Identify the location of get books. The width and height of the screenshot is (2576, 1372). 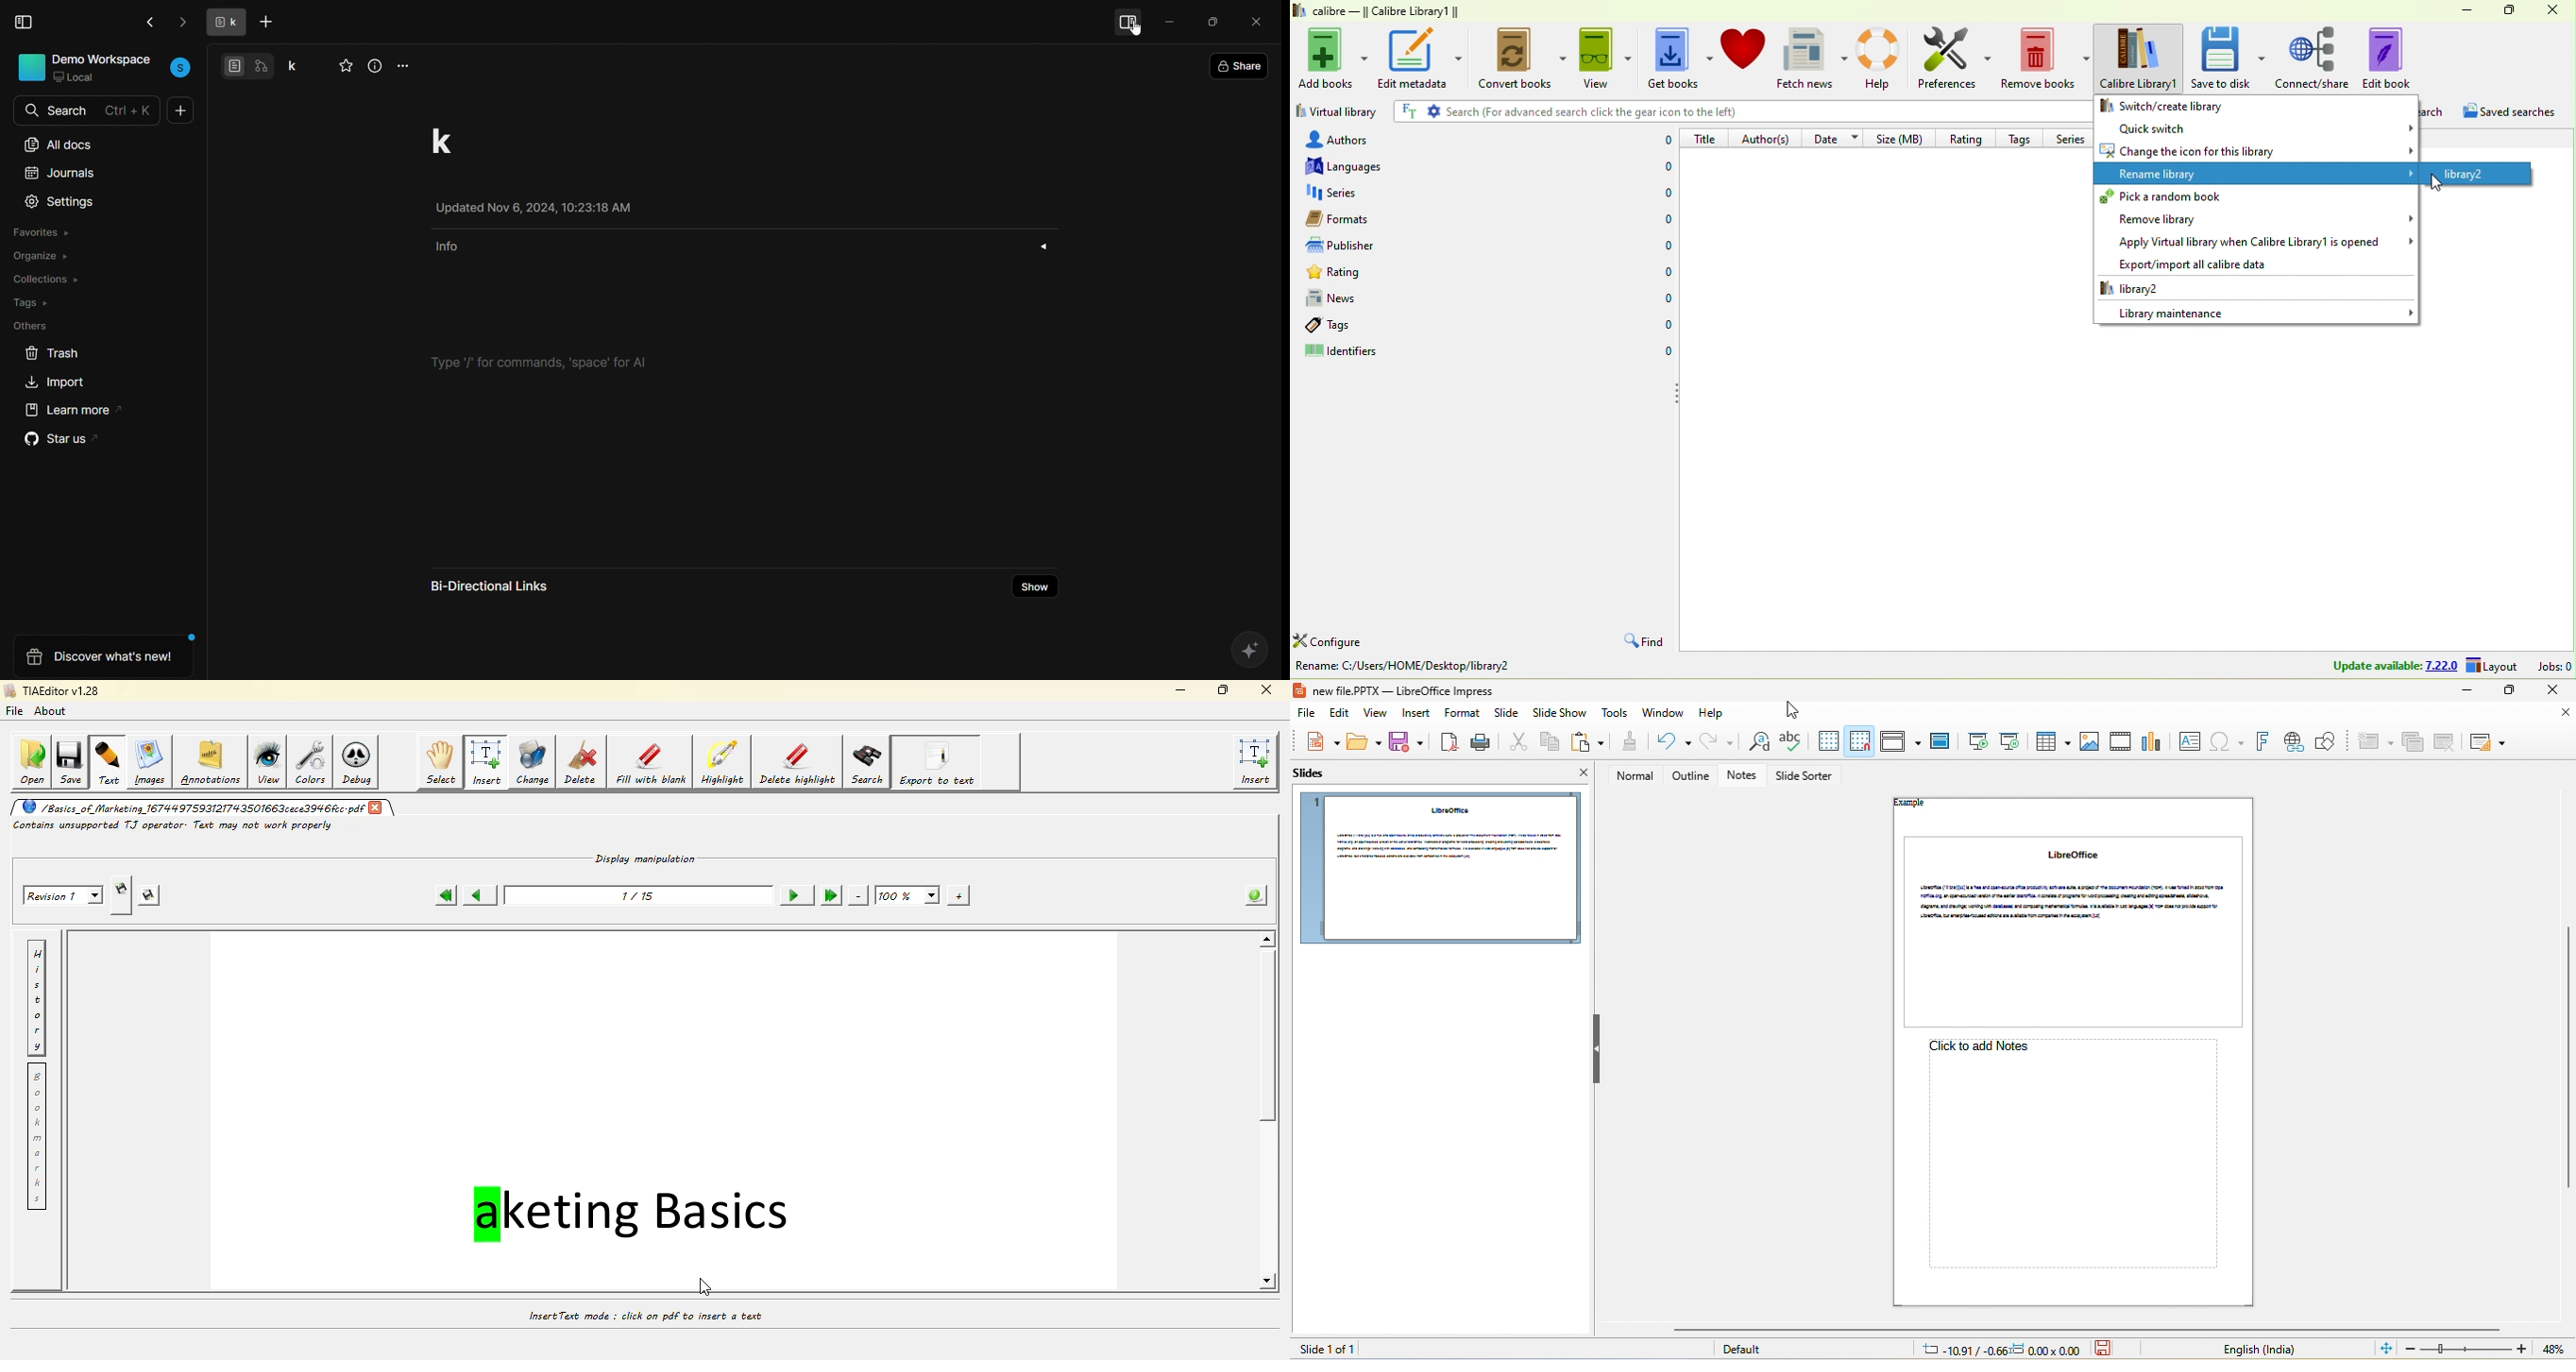
(1677, 59).